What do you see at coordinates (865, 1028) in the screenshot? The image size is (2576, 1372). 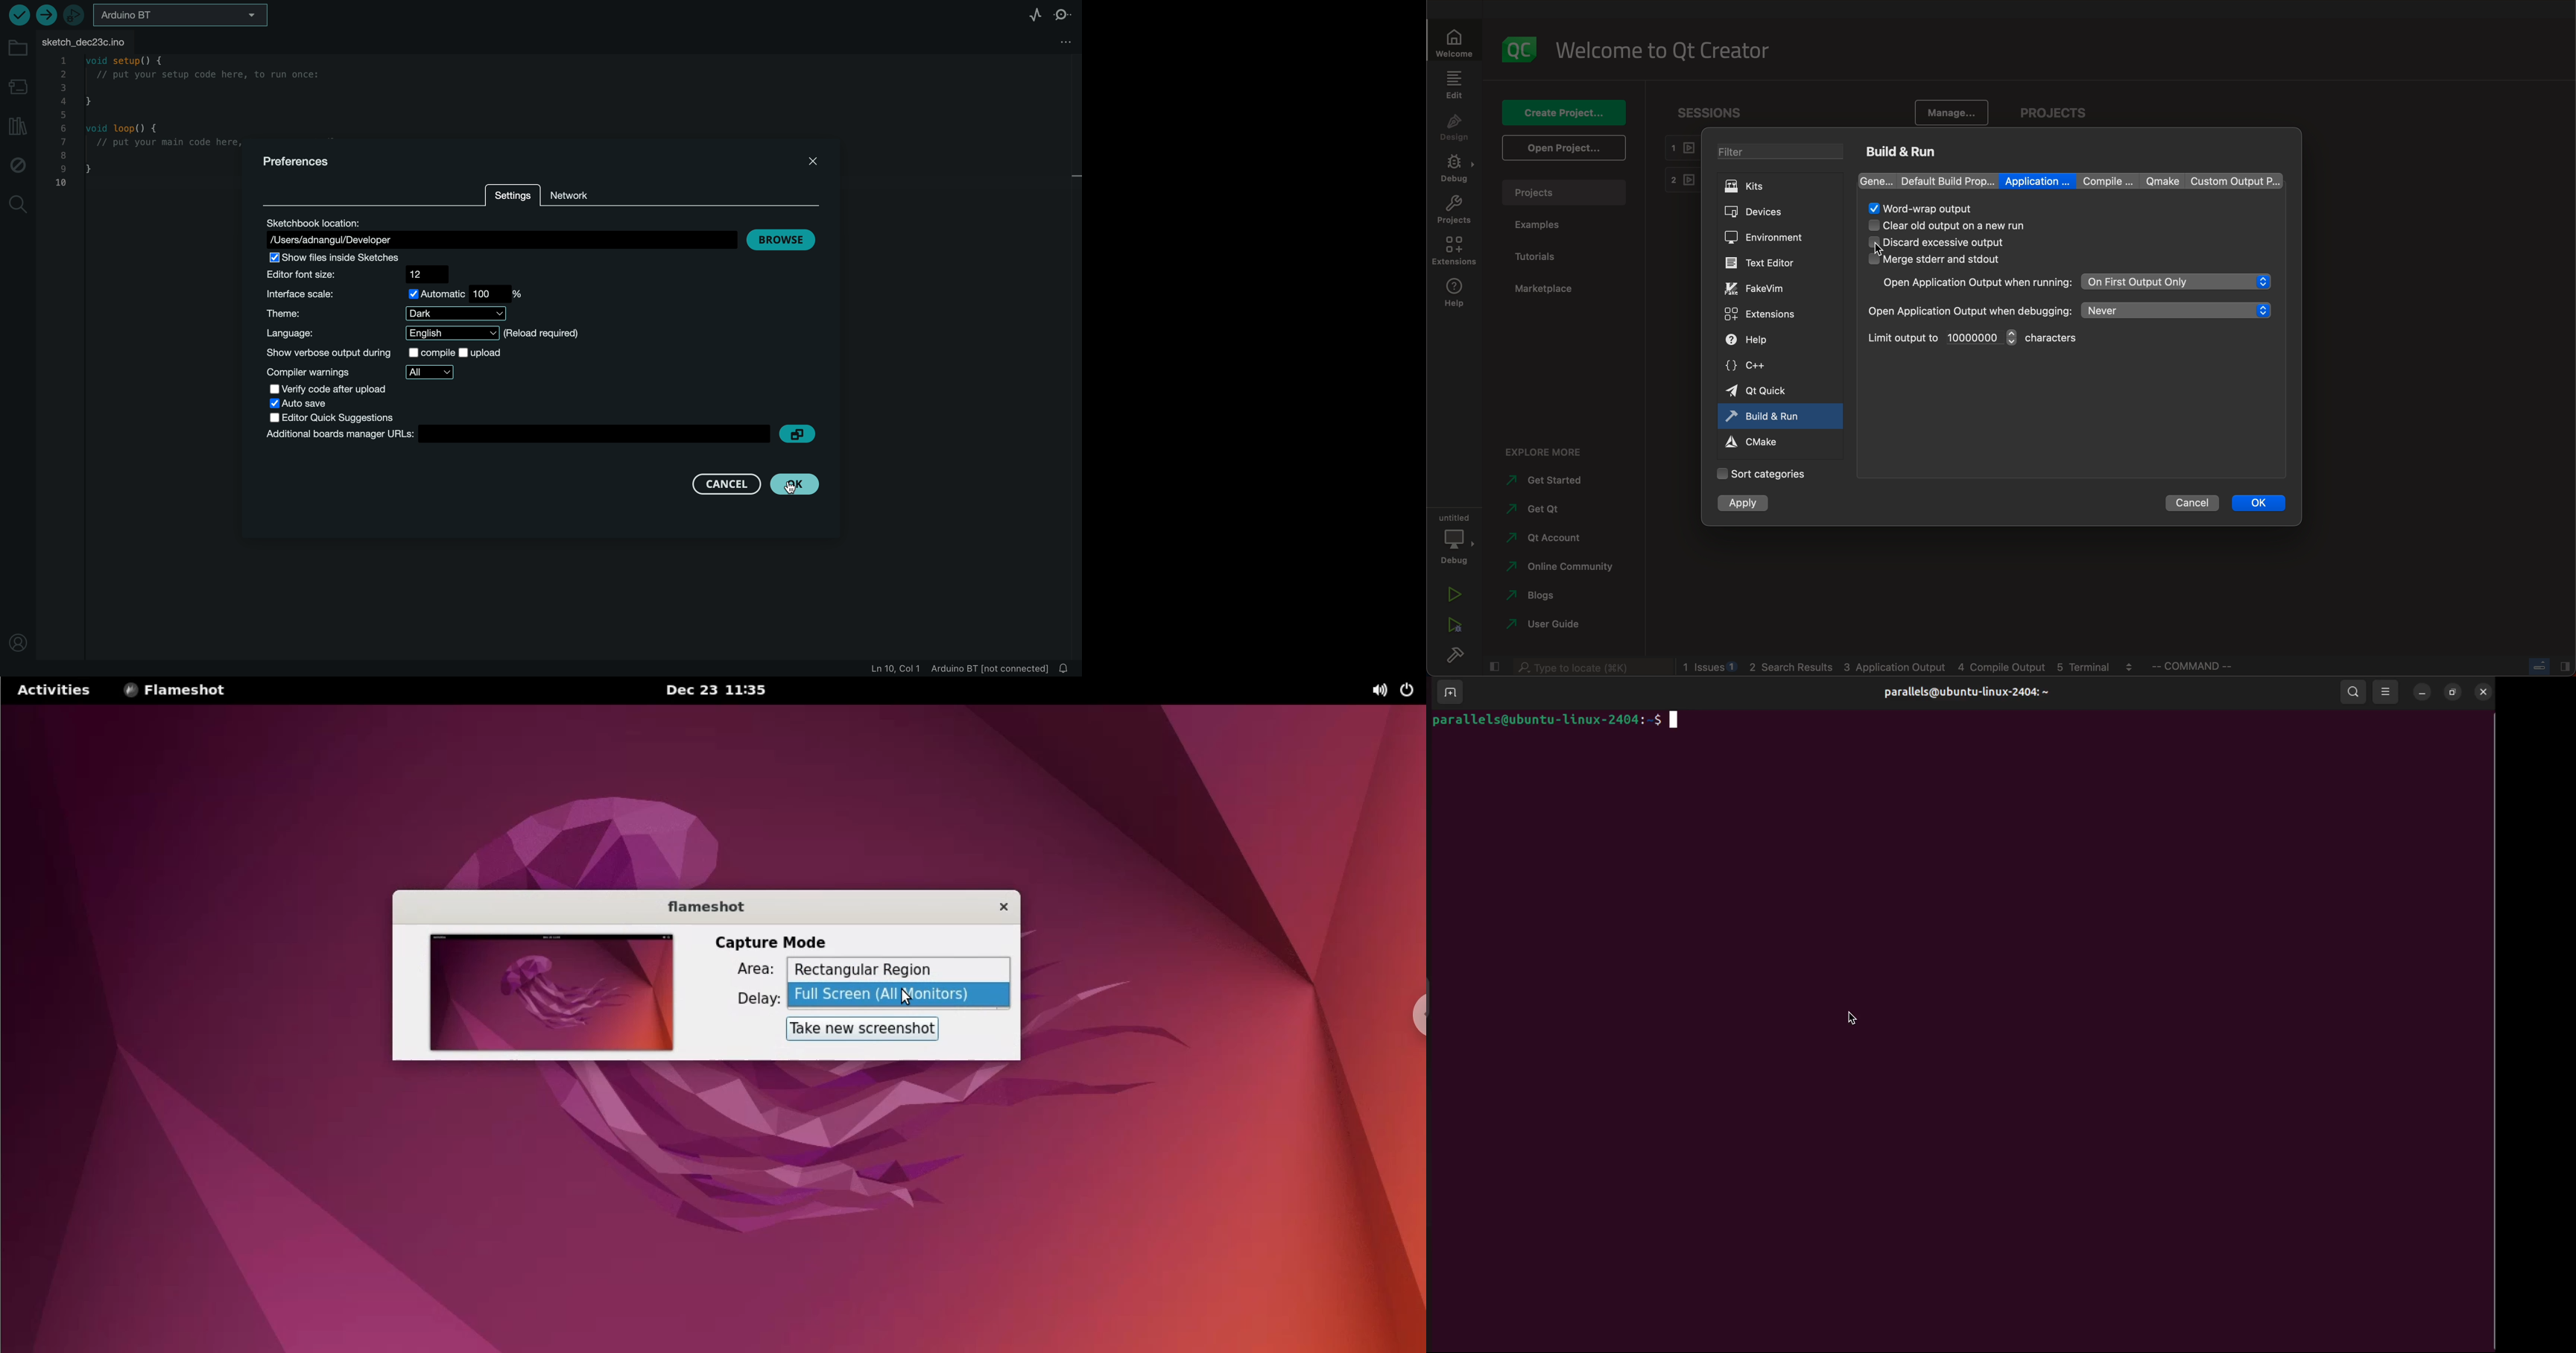 I see `take new screenshot` at bounding box center [865, 1028].